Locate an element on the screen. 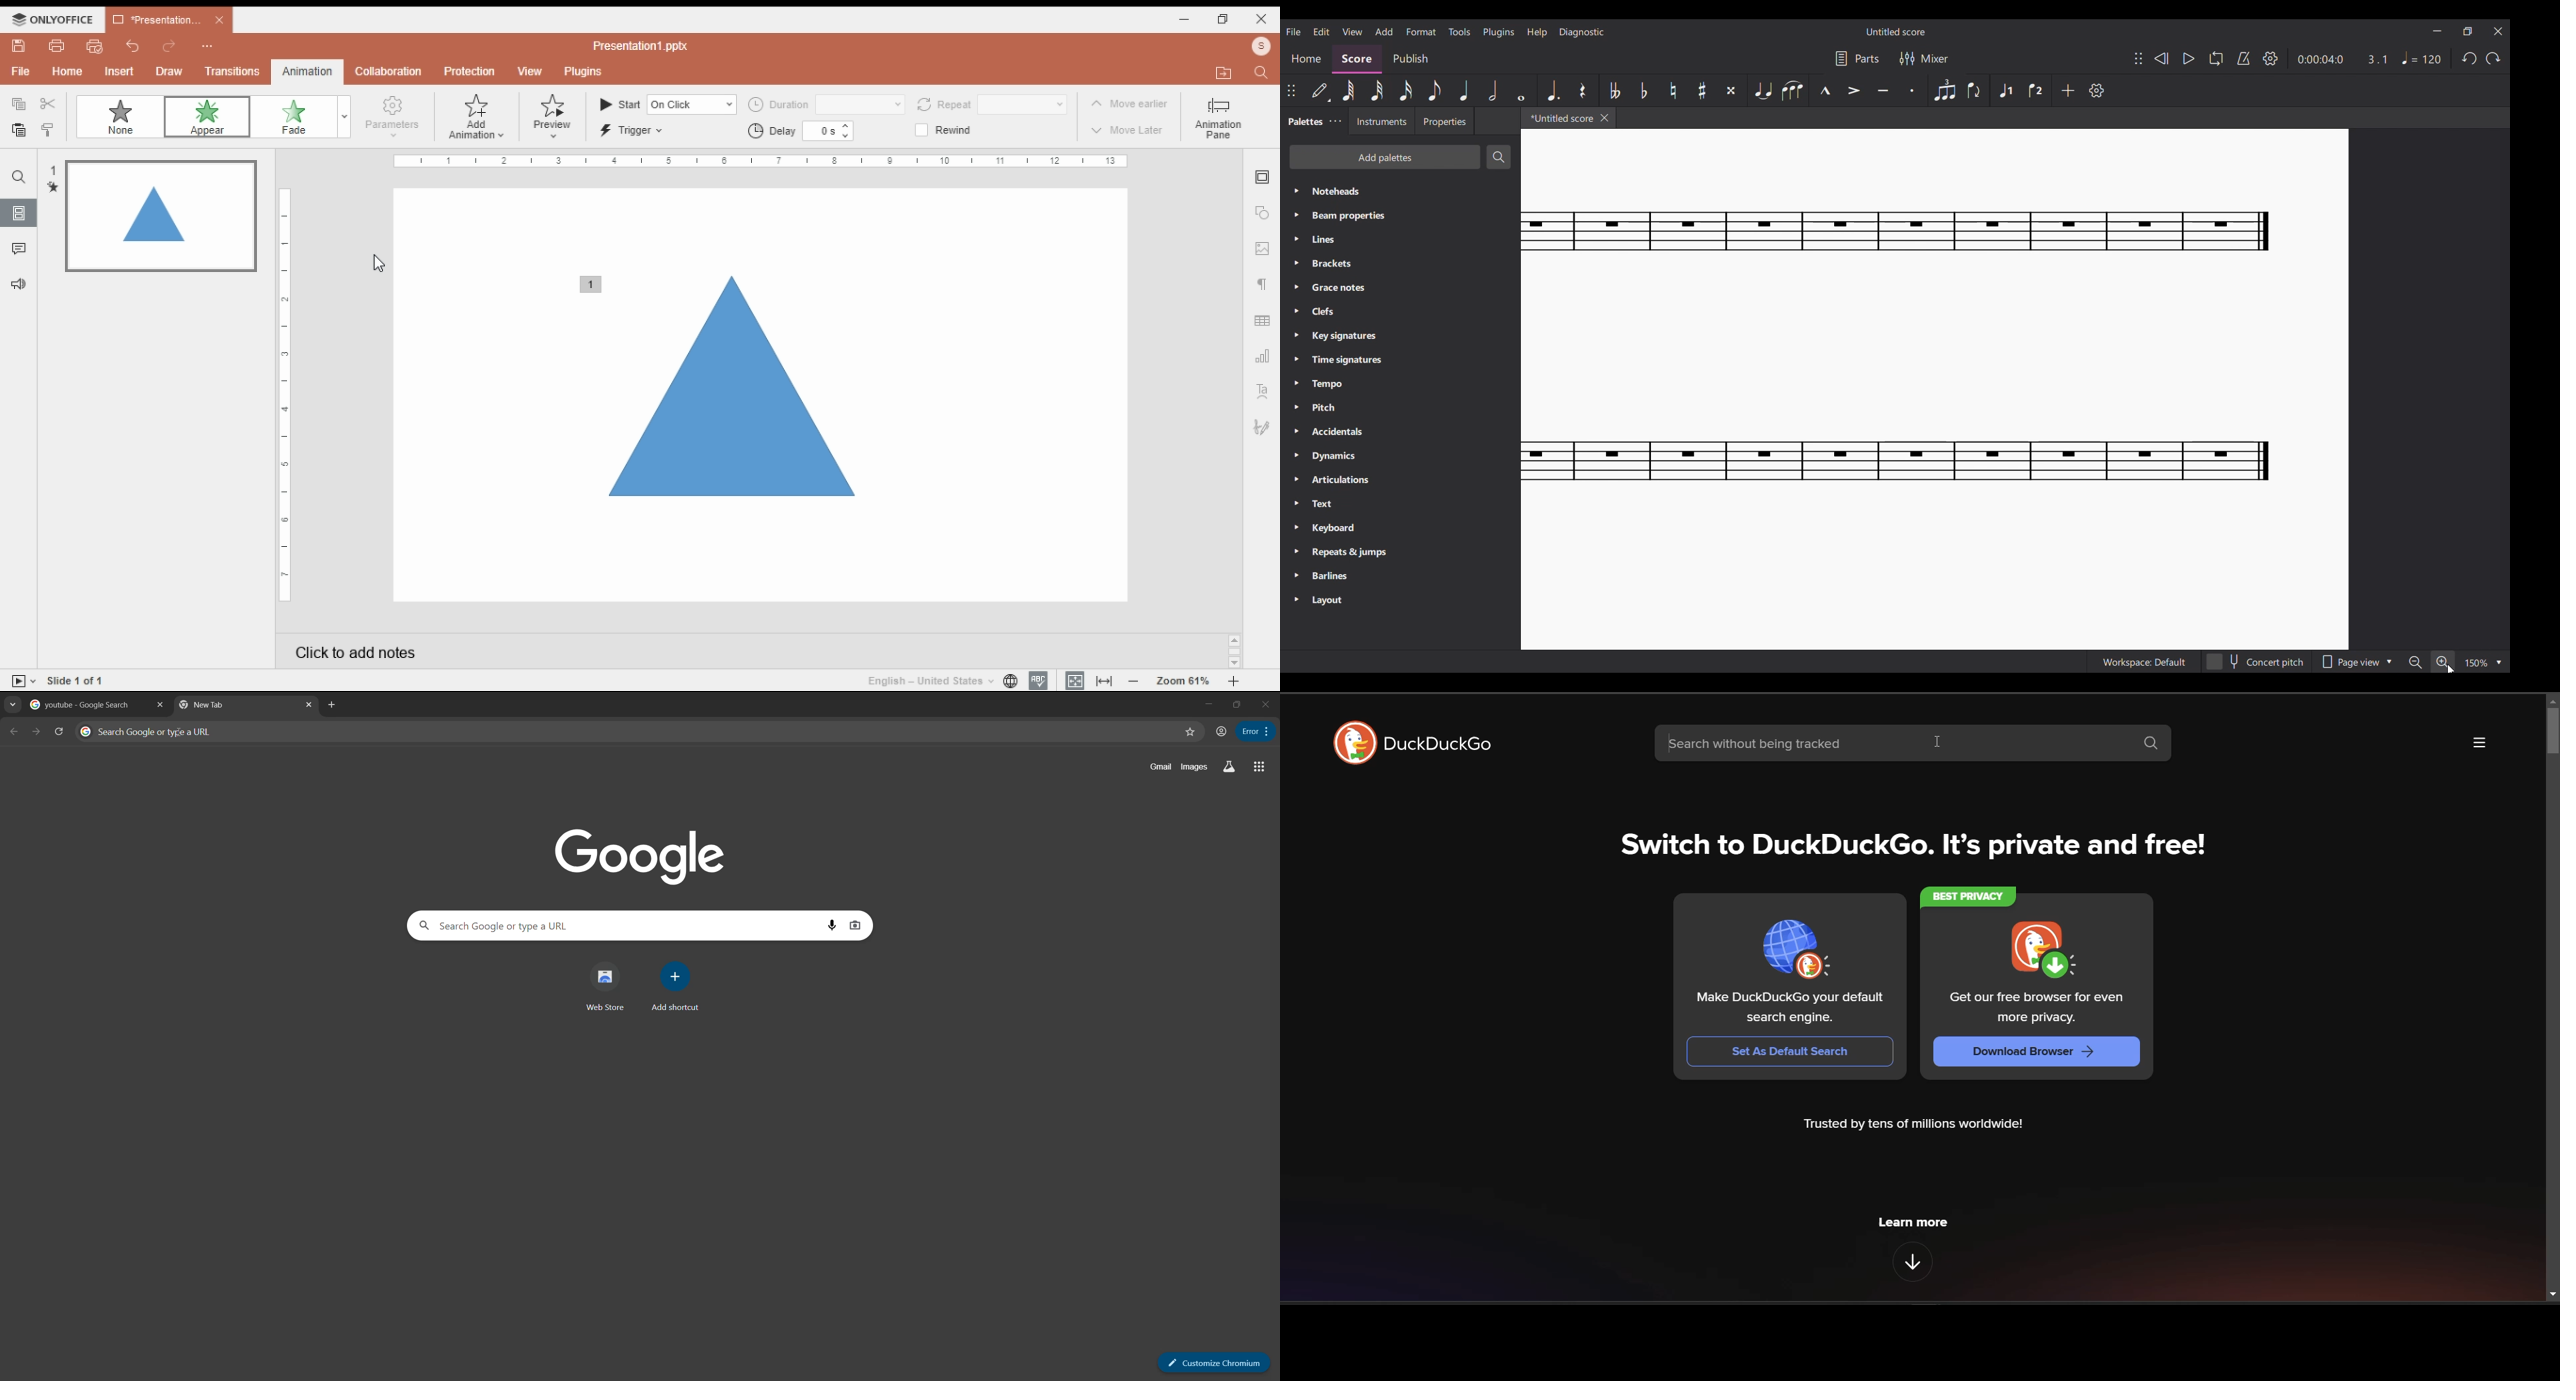  save is located at coordinates (20, 46).